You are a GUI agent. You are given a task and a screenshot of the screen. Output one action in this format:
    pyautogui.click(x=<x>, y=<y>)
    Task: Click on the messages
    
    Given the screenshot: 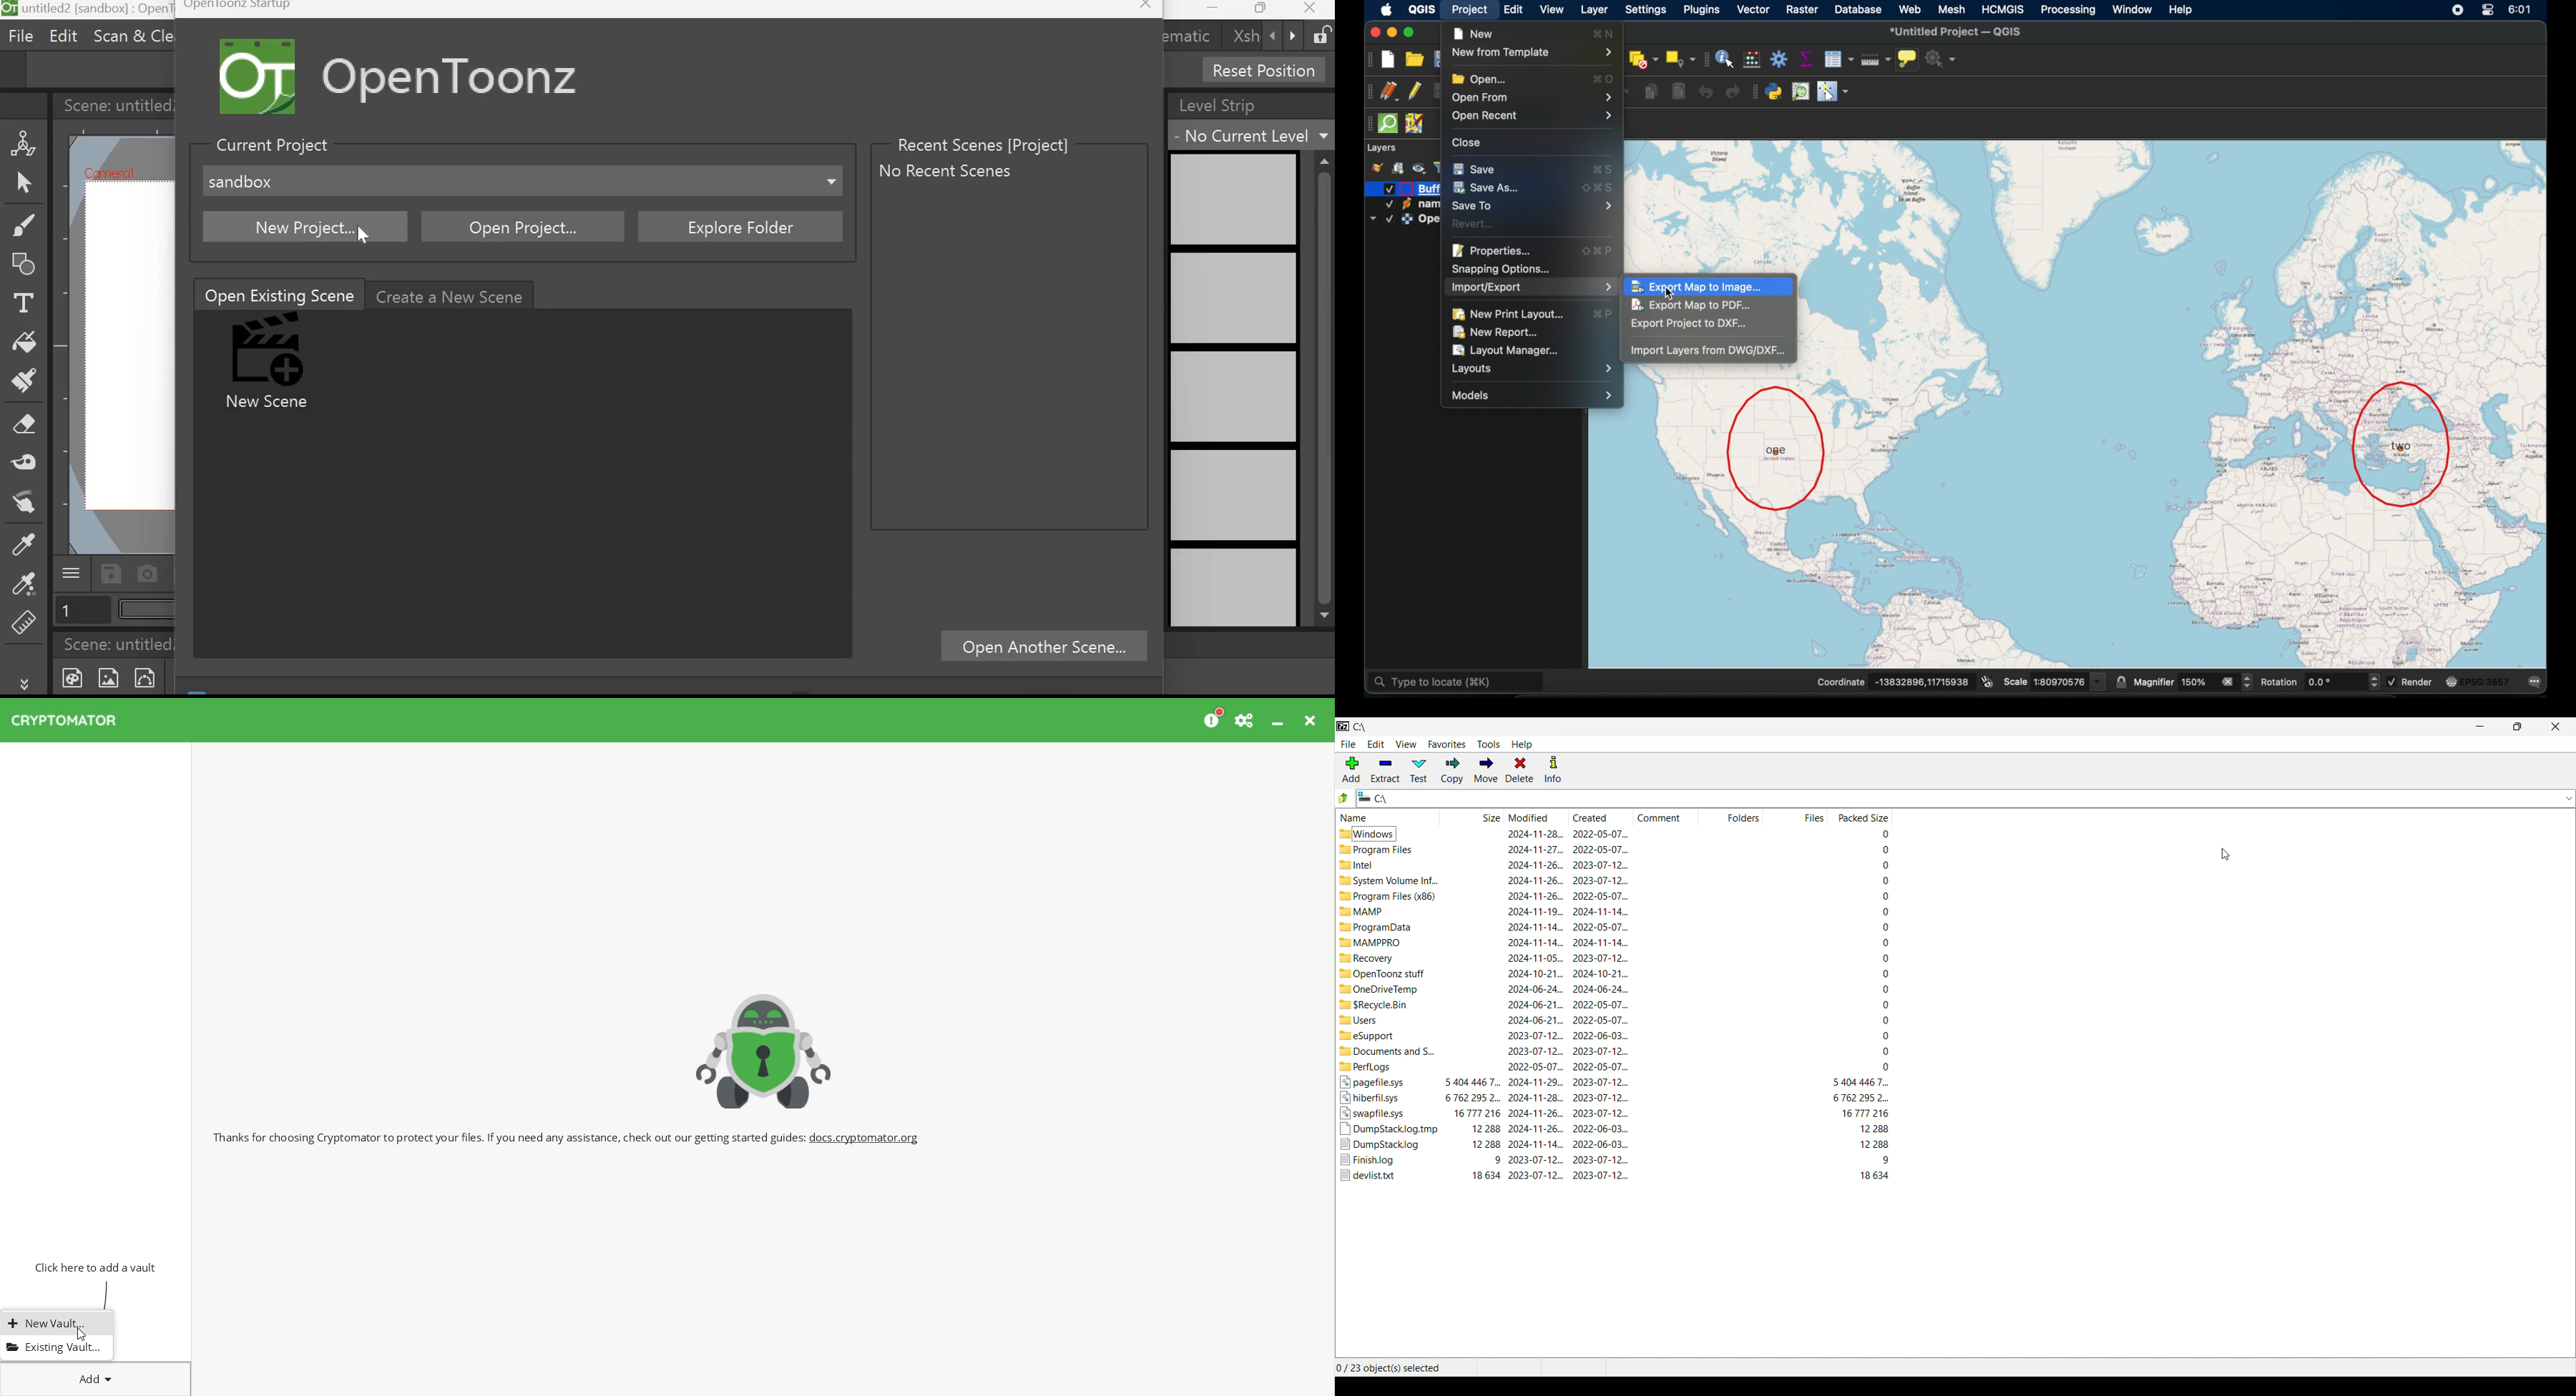 What is the action you would take?
    pyautogui.click(x=2536, y=681)
    